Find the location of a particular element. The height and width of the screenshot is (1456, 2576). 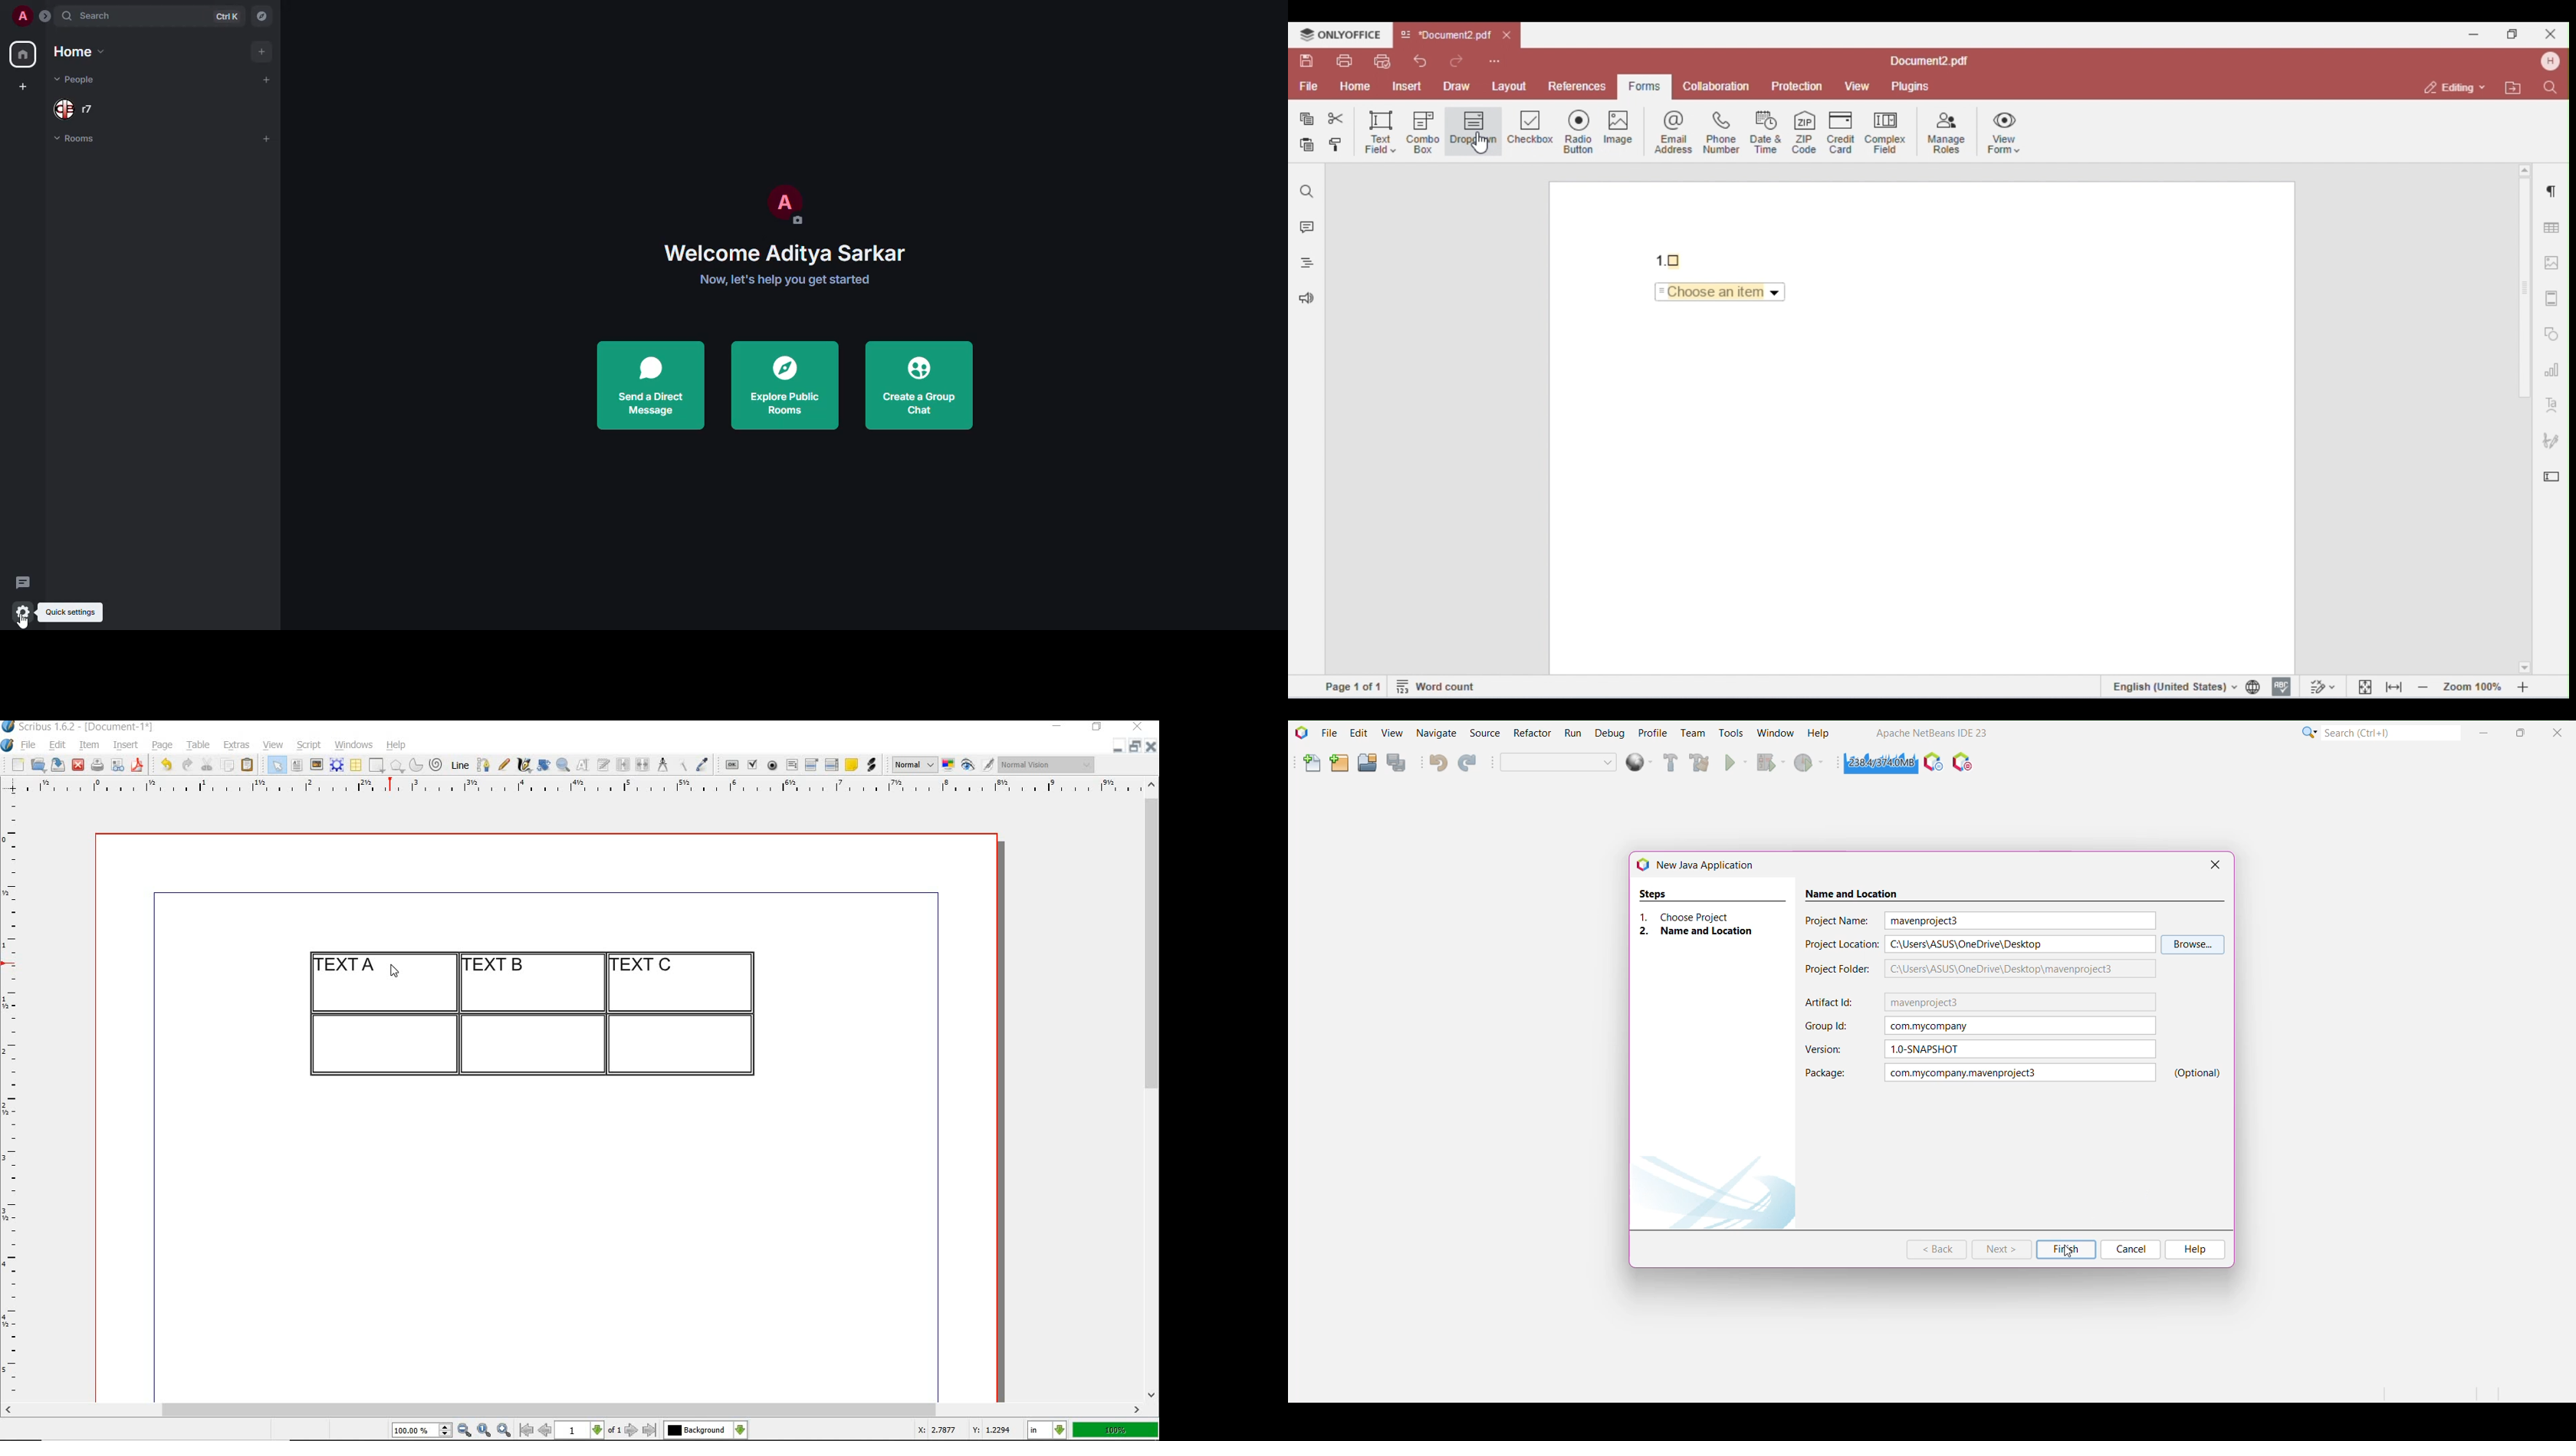

add is located at coordinates (267, 78).